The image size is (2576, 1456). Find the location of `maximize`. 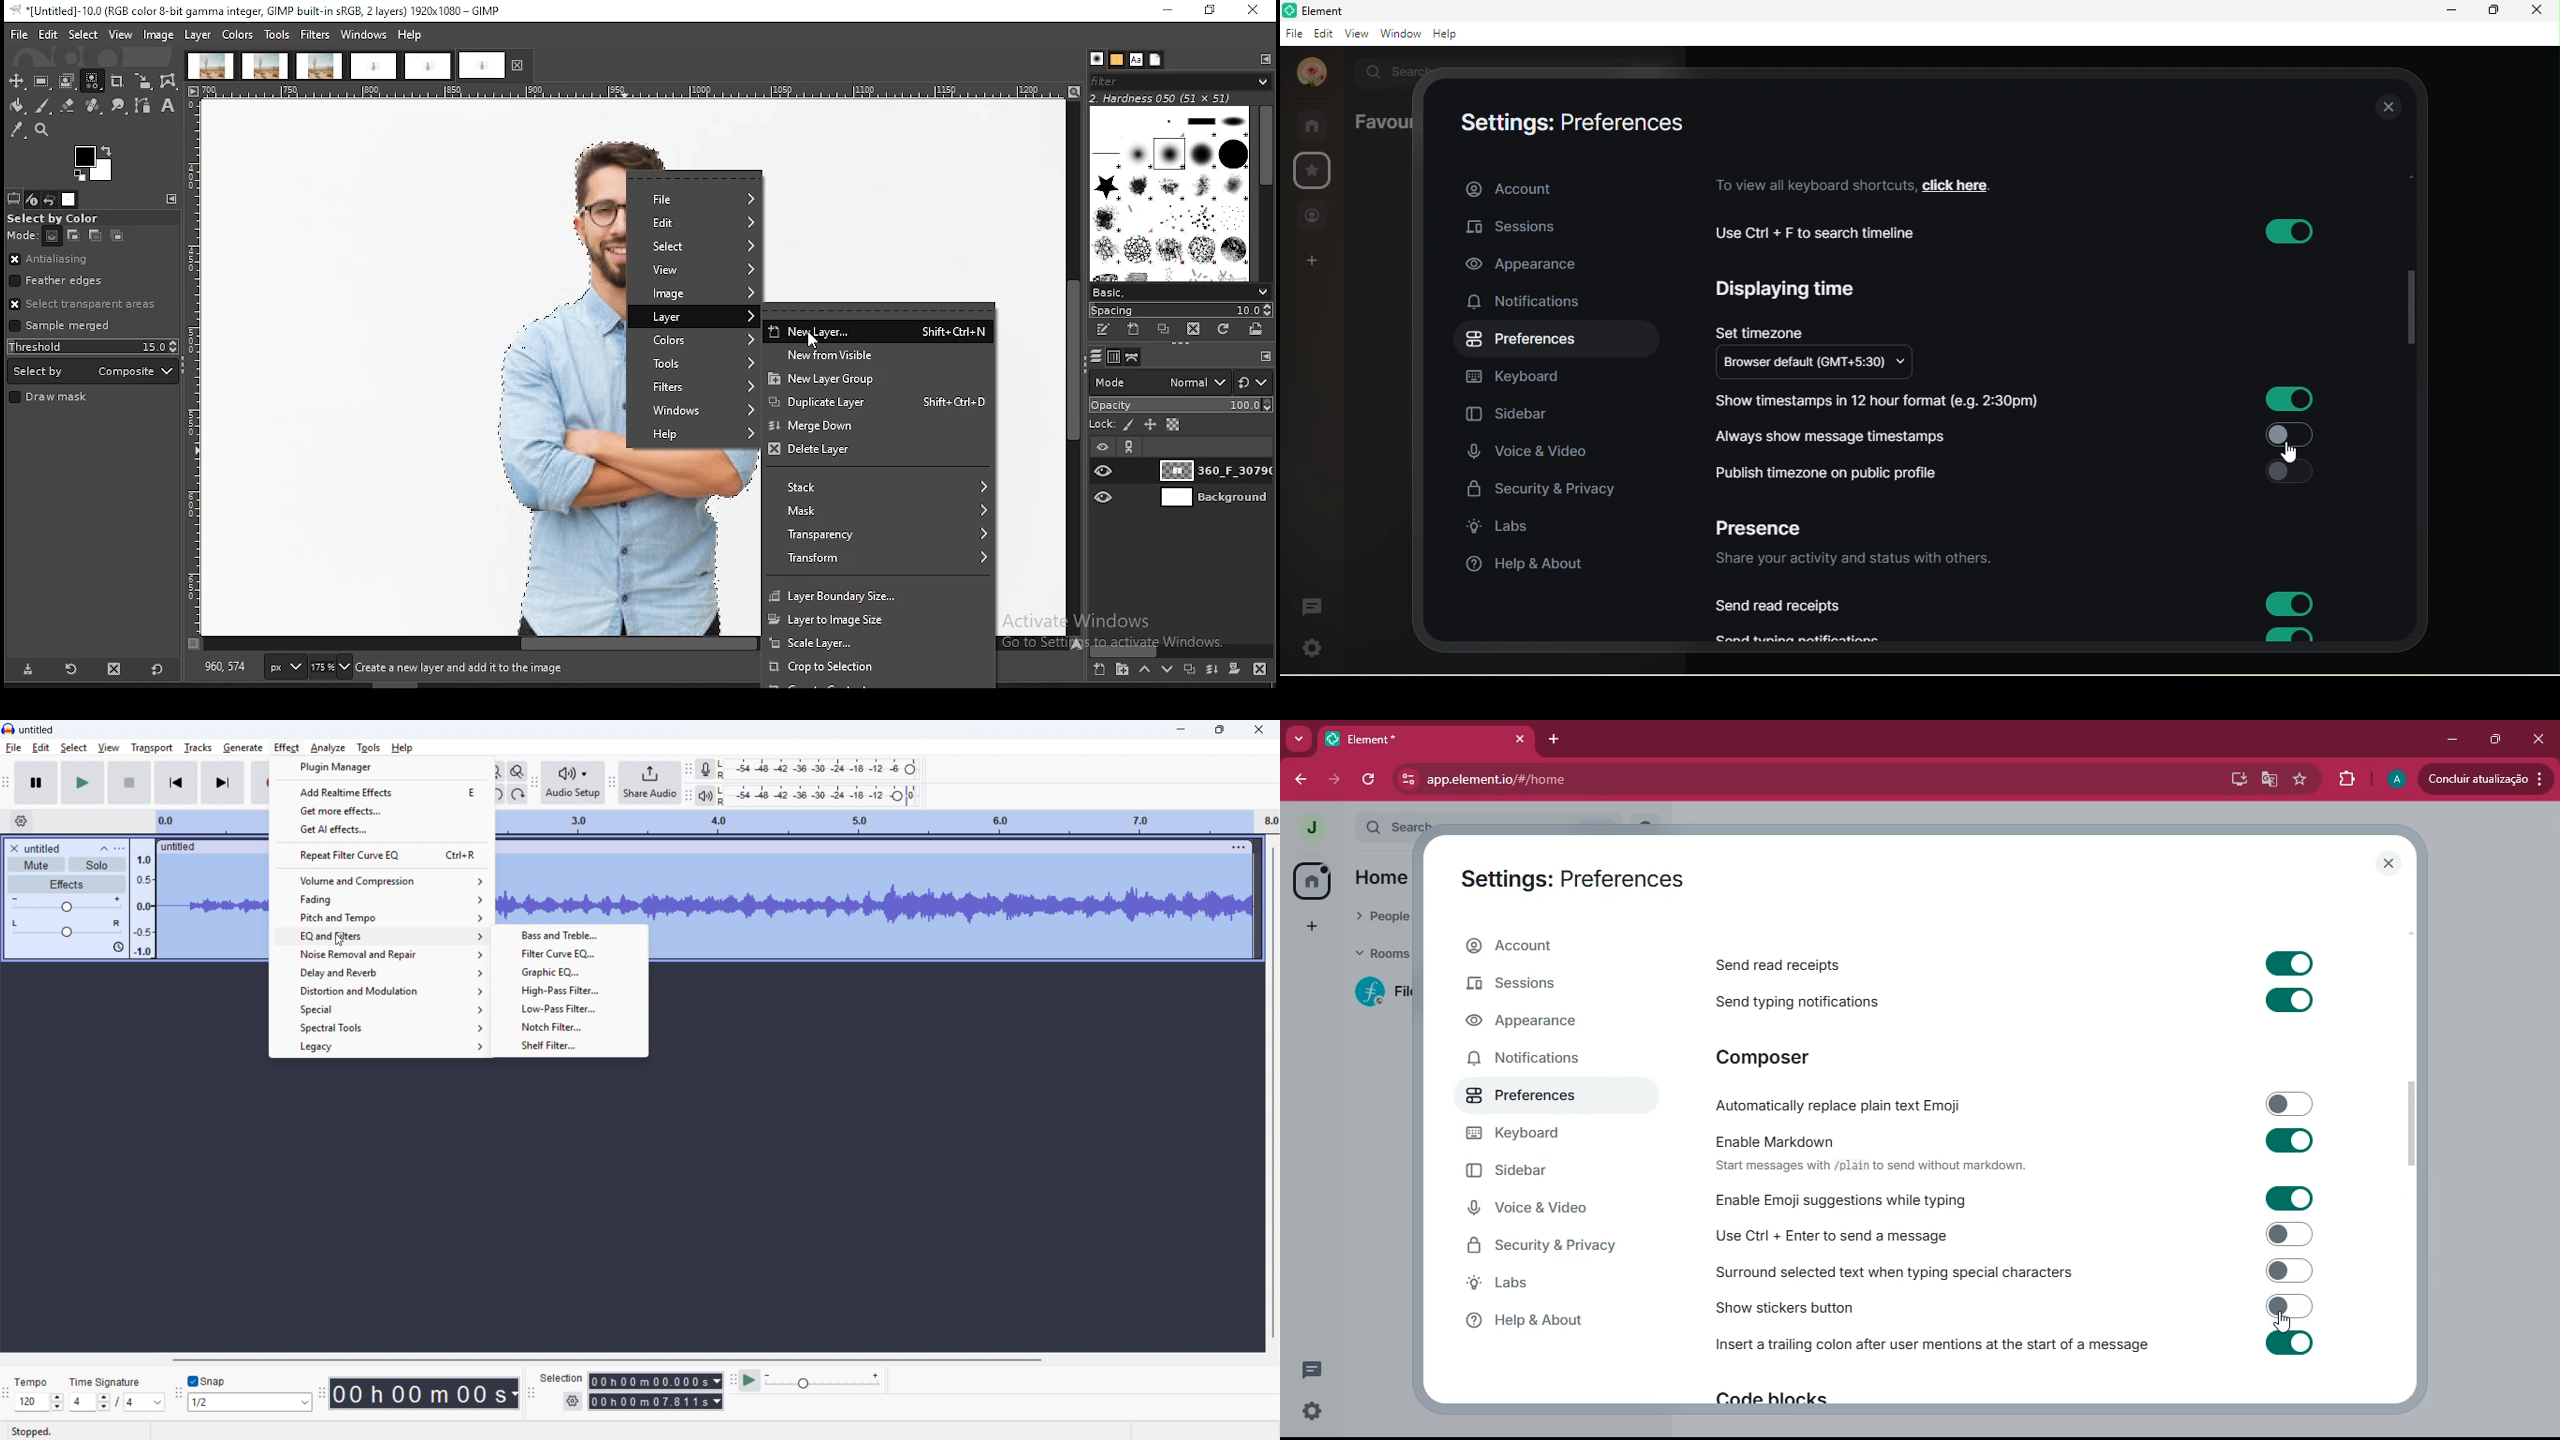

maximize is located at coordinates (2492, 12).